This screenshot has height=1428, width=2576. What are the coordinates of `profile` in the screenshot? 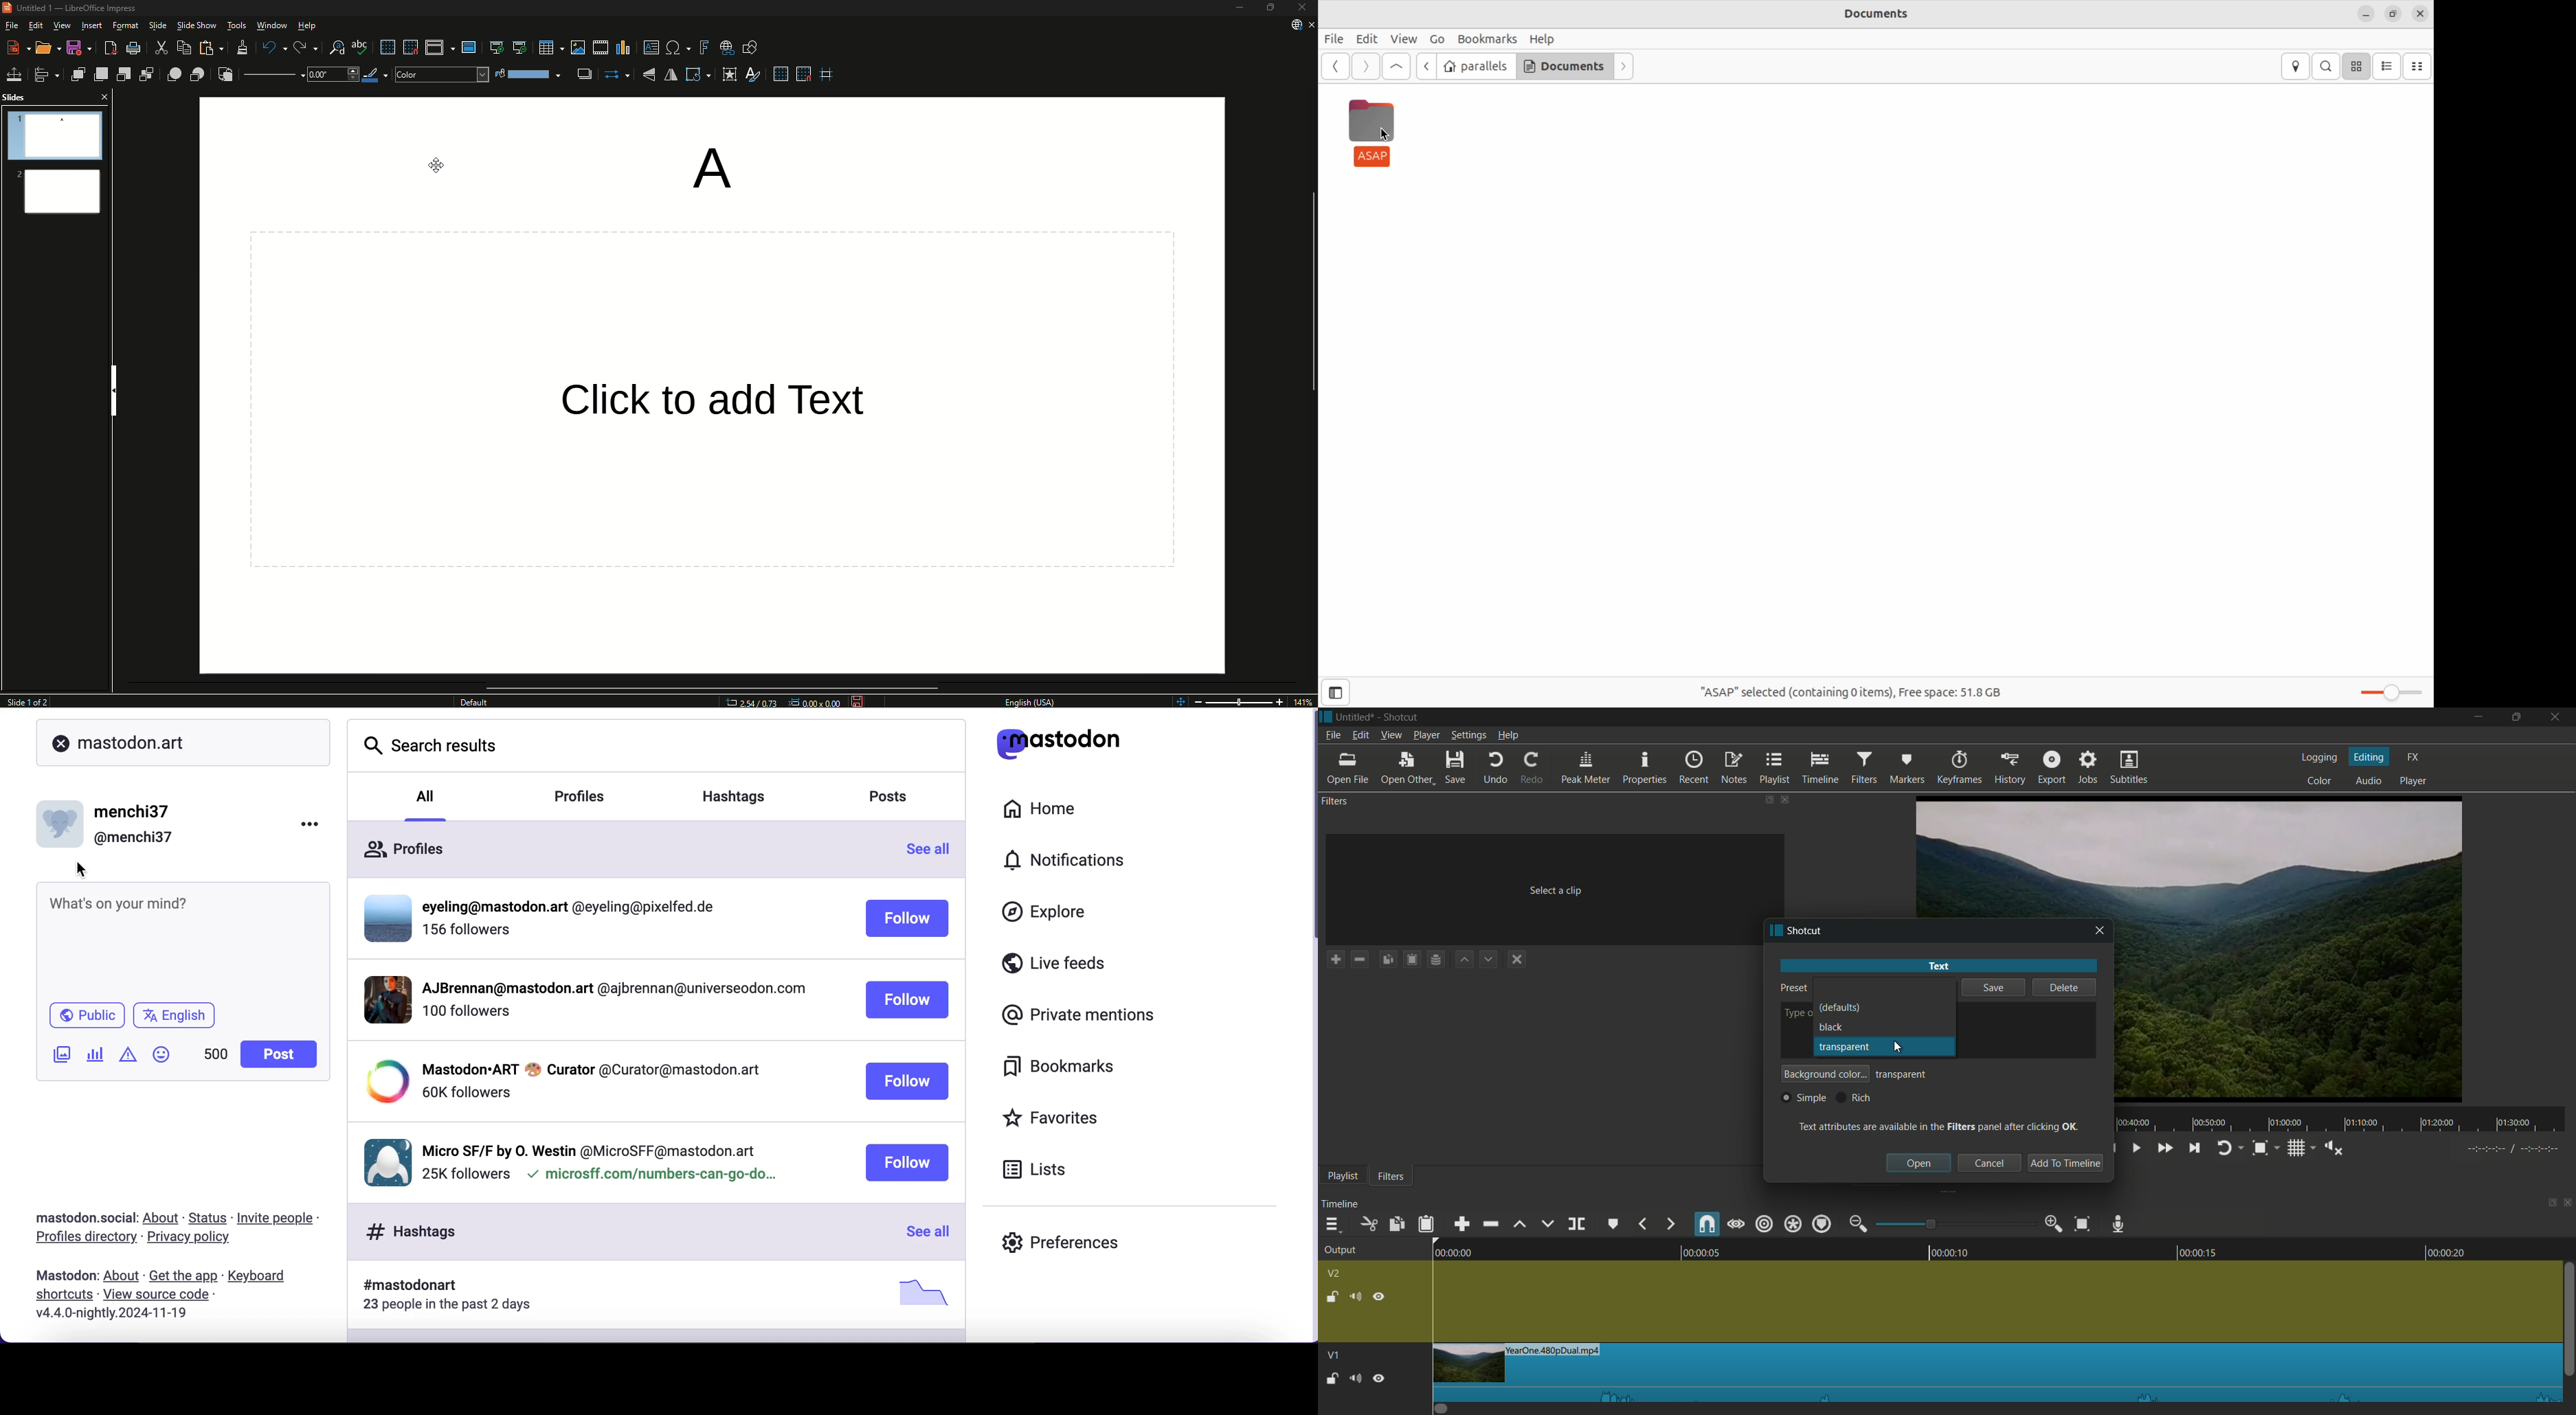 It's located at (573, 1166).